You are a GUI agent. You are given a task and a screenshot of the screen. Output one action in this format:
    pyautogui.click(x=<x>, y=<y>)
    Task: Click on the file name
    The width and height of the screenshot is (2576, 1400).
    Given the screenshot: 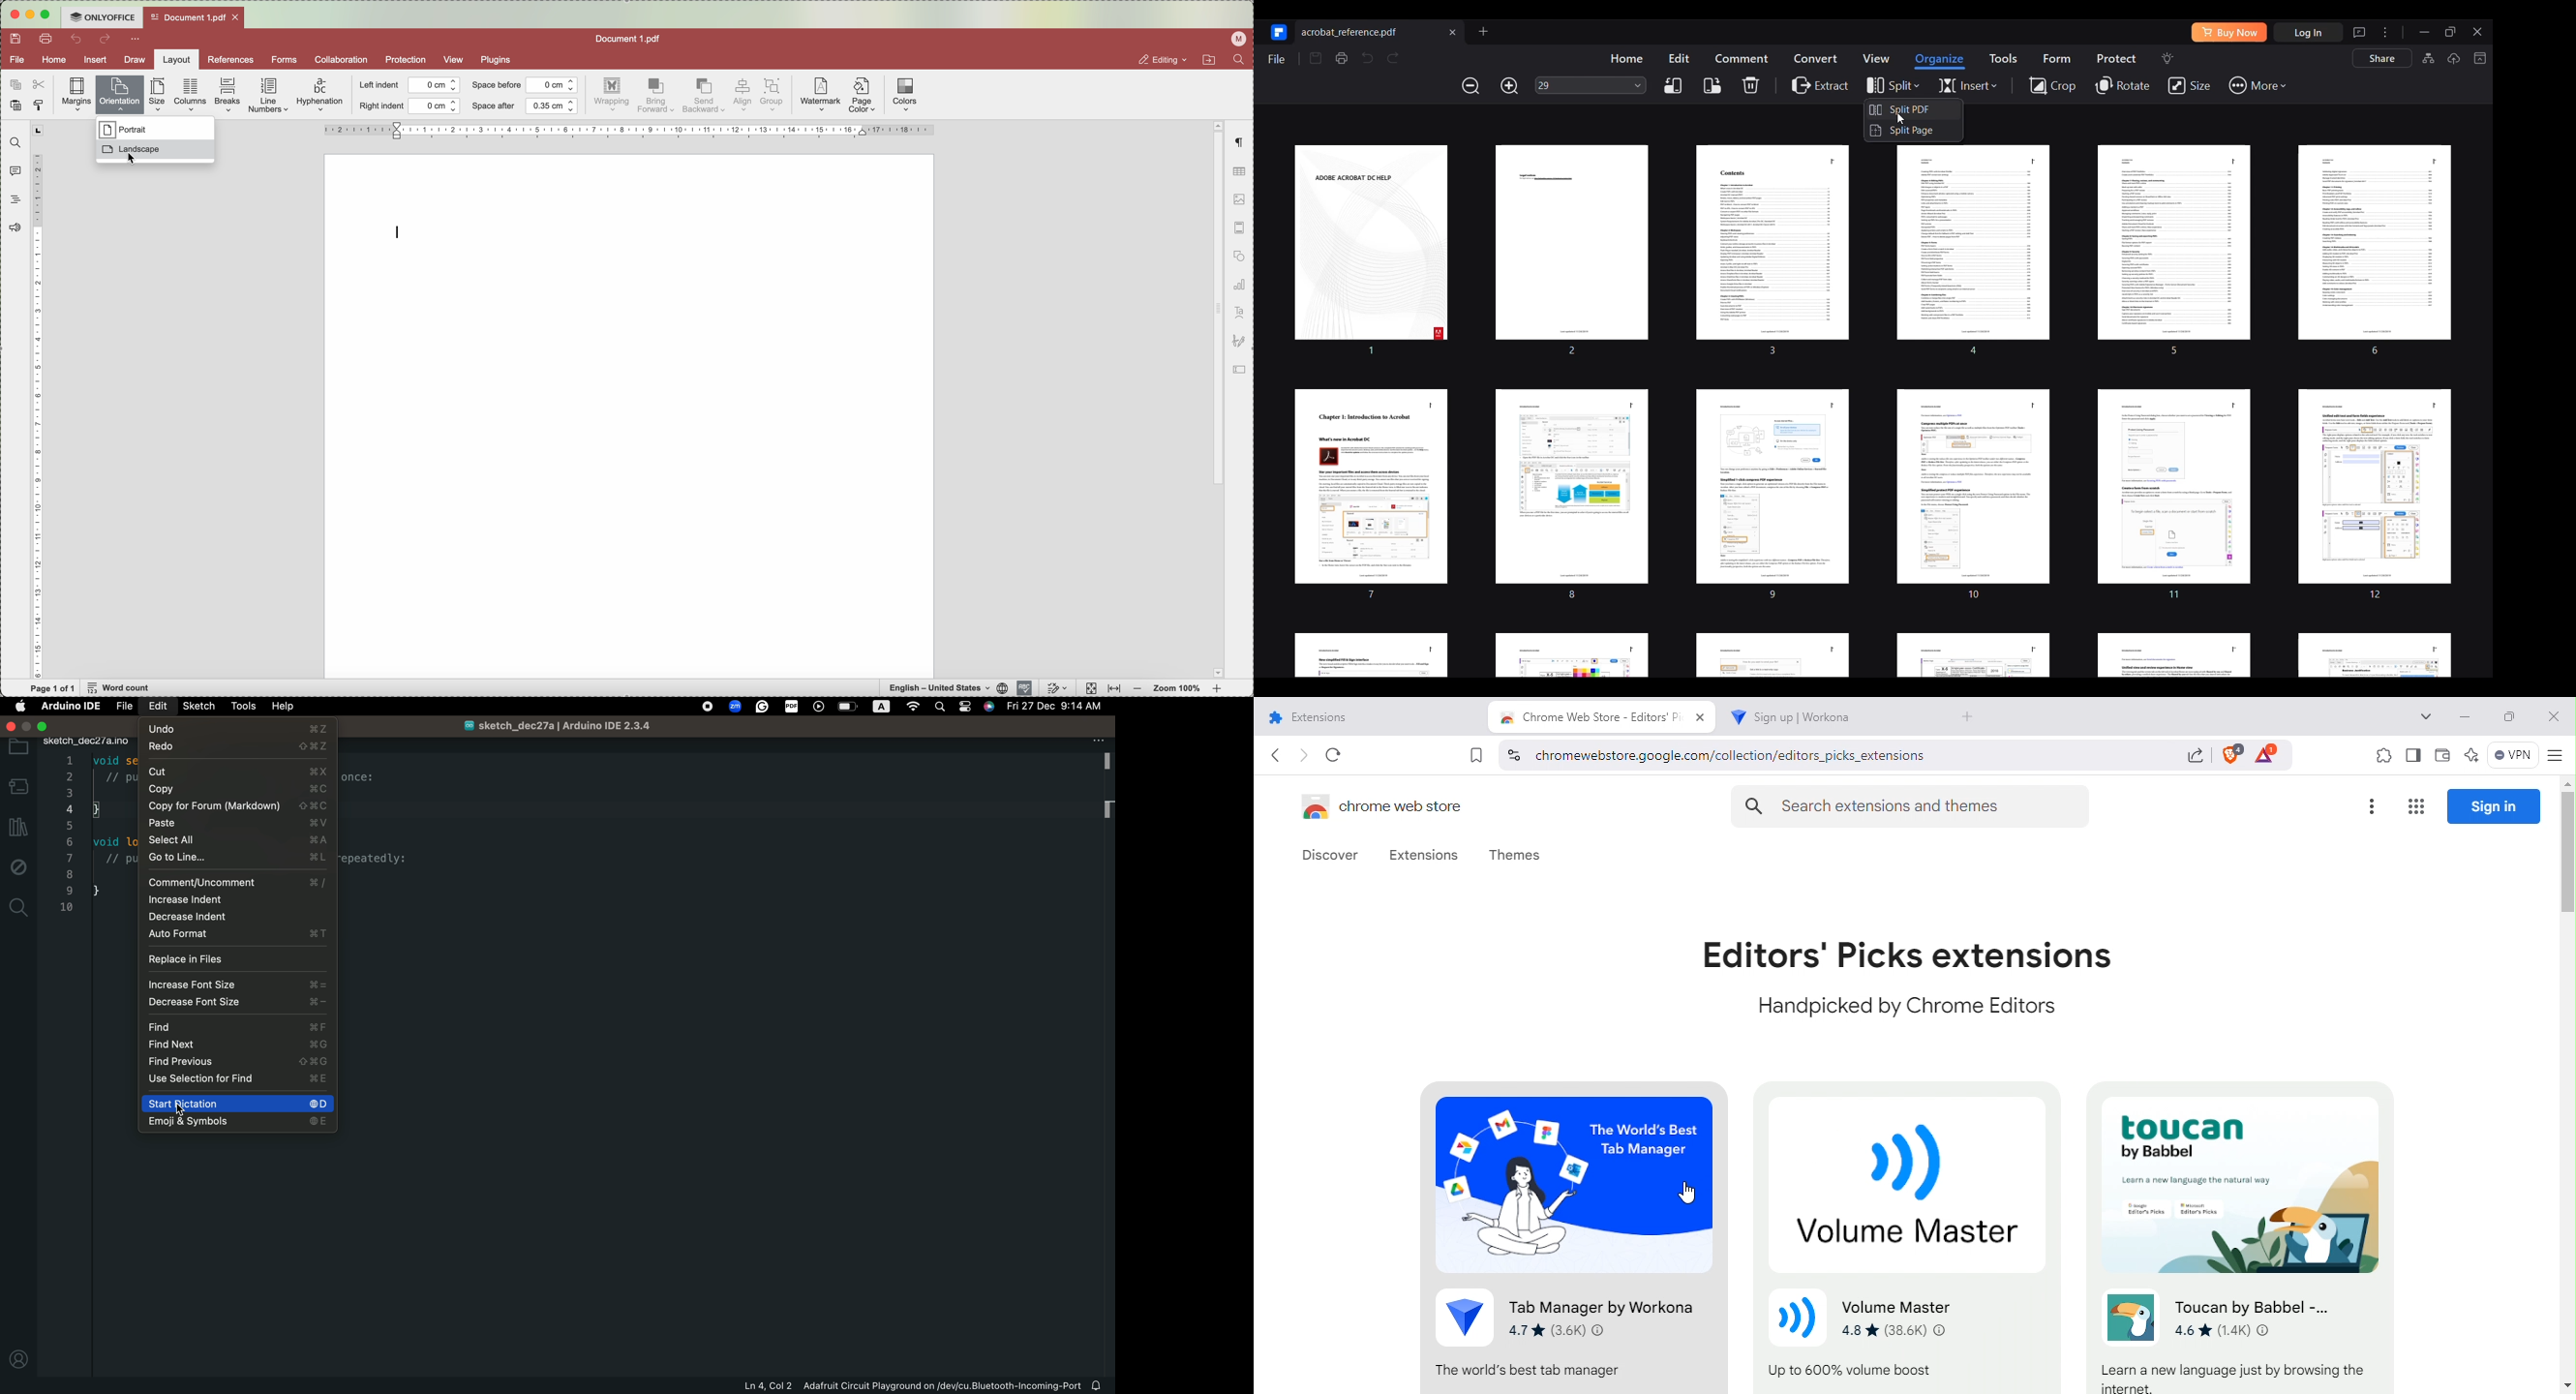 What is the action you would take?
    pyautogui.click(x=629, y=38)
    